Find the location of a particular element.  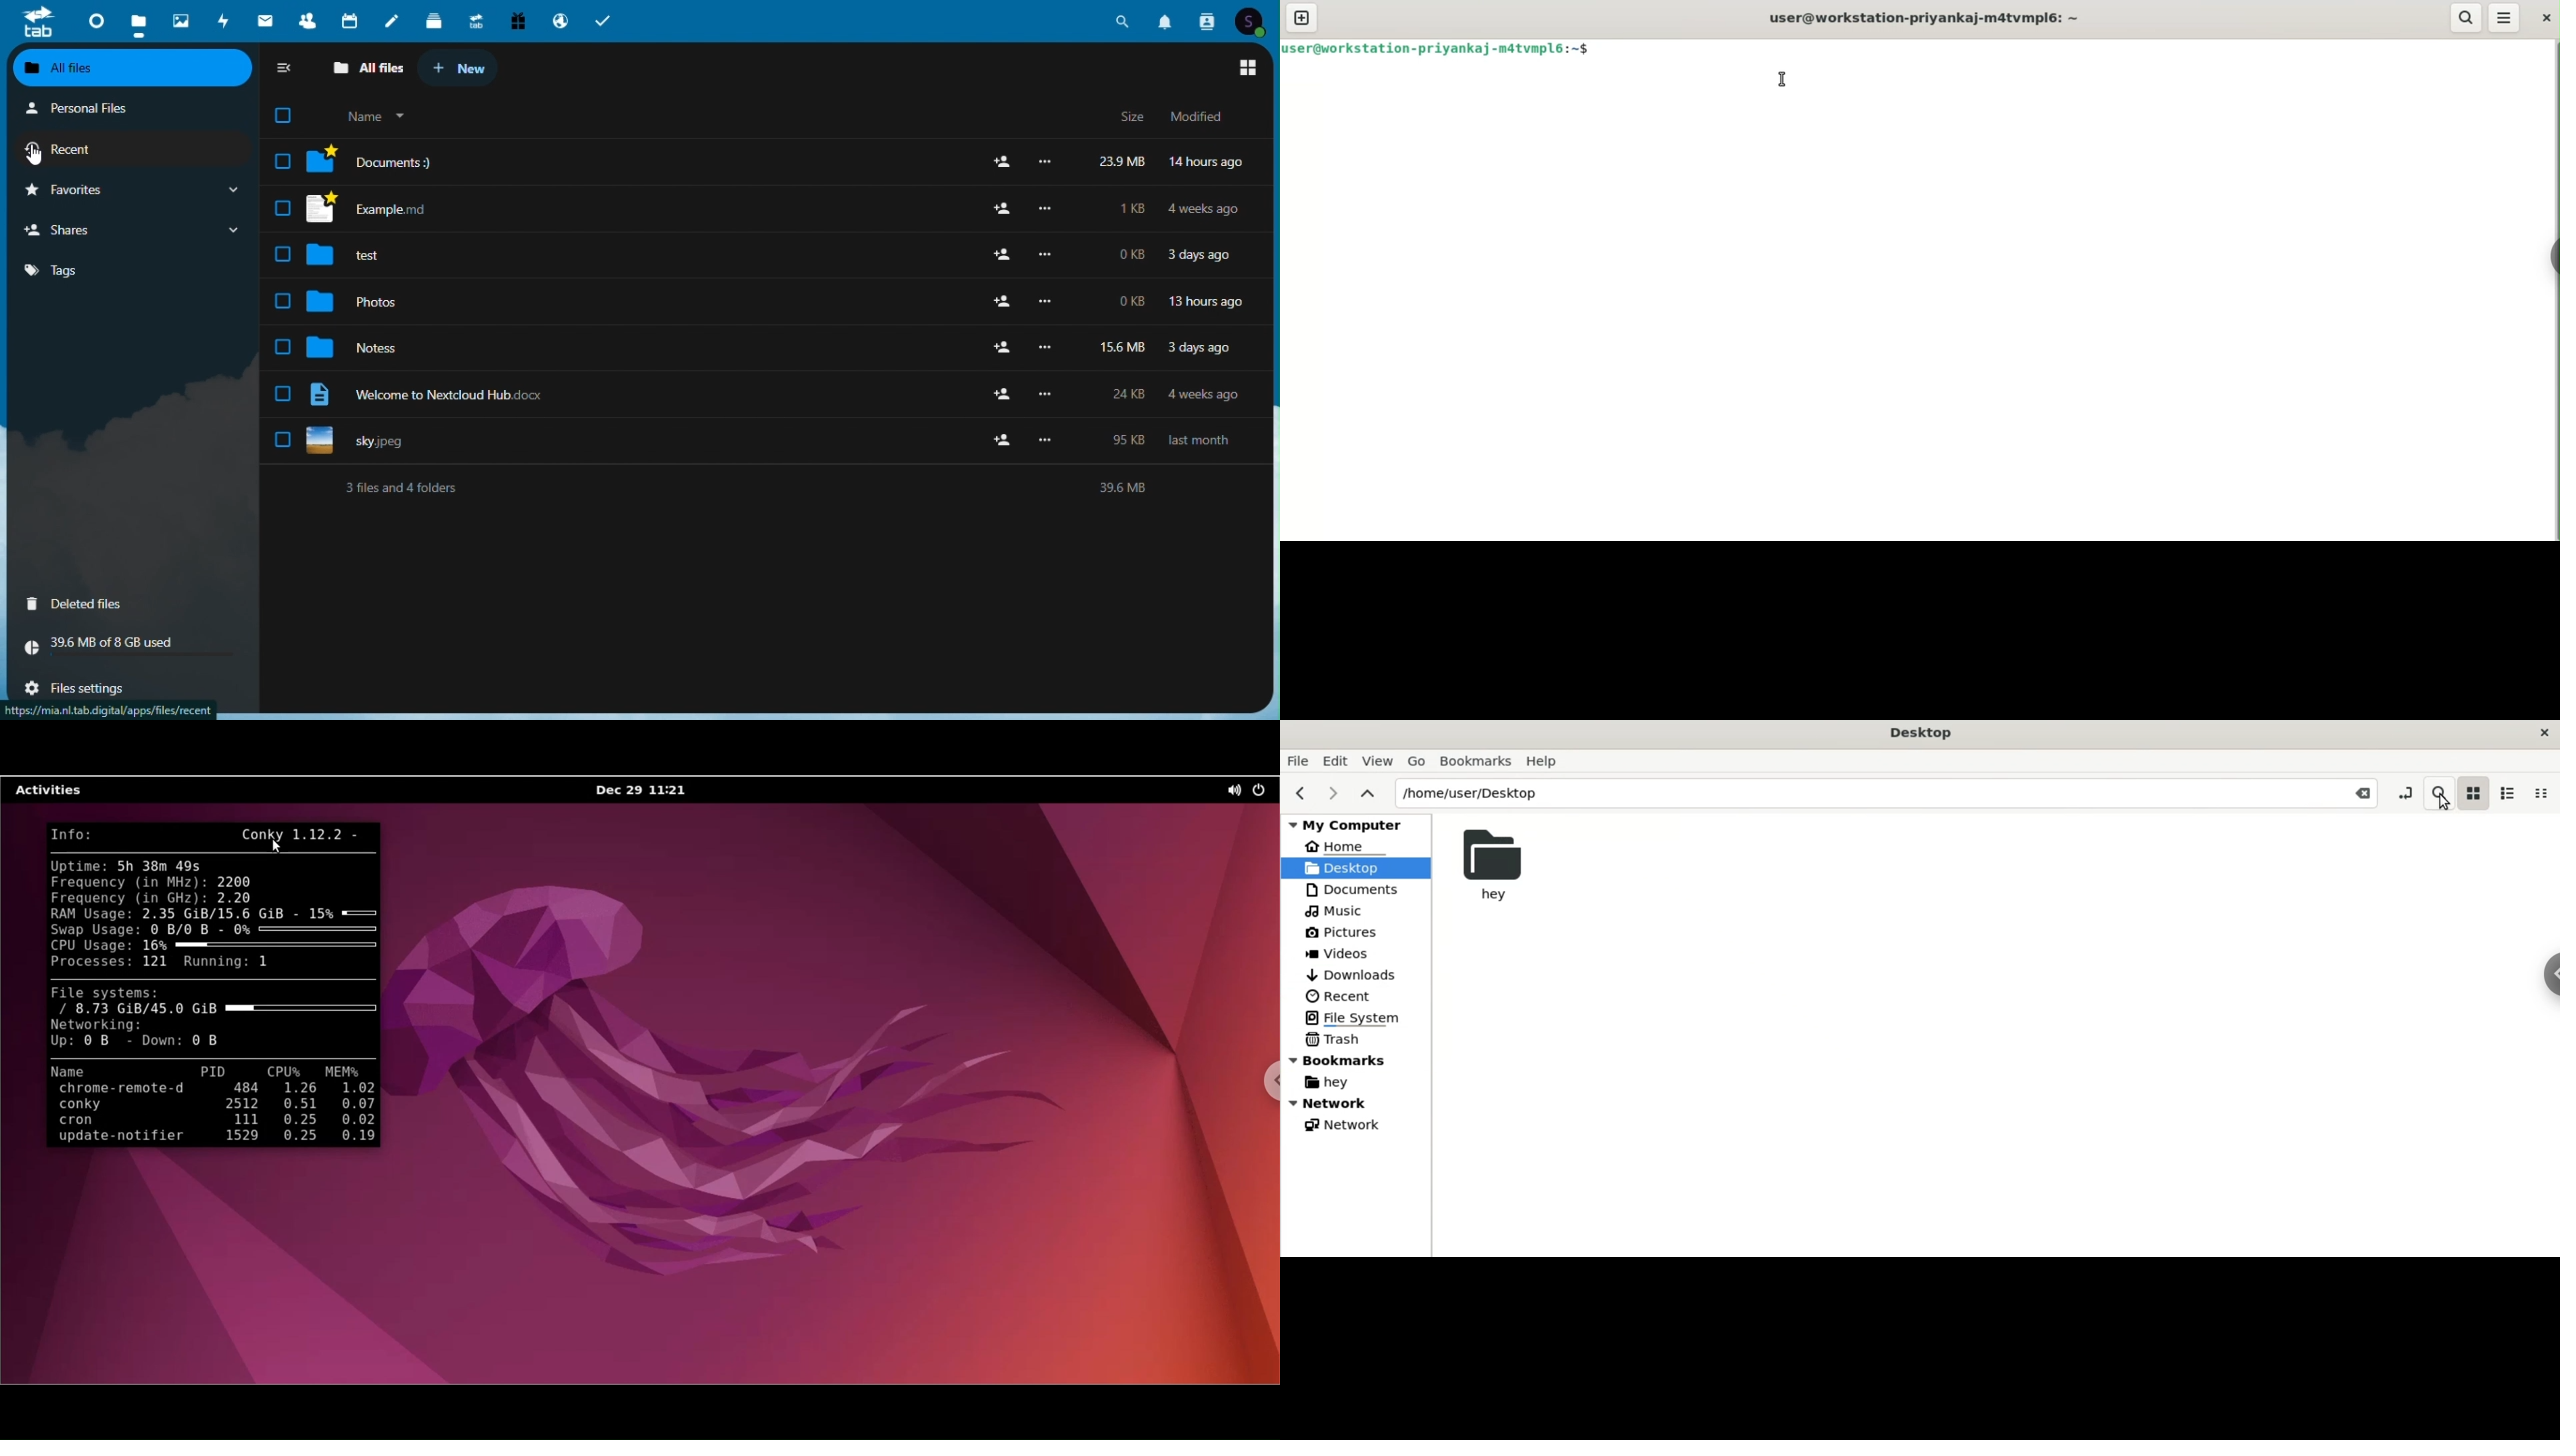

notifications is located at coordinates (1166, 22).